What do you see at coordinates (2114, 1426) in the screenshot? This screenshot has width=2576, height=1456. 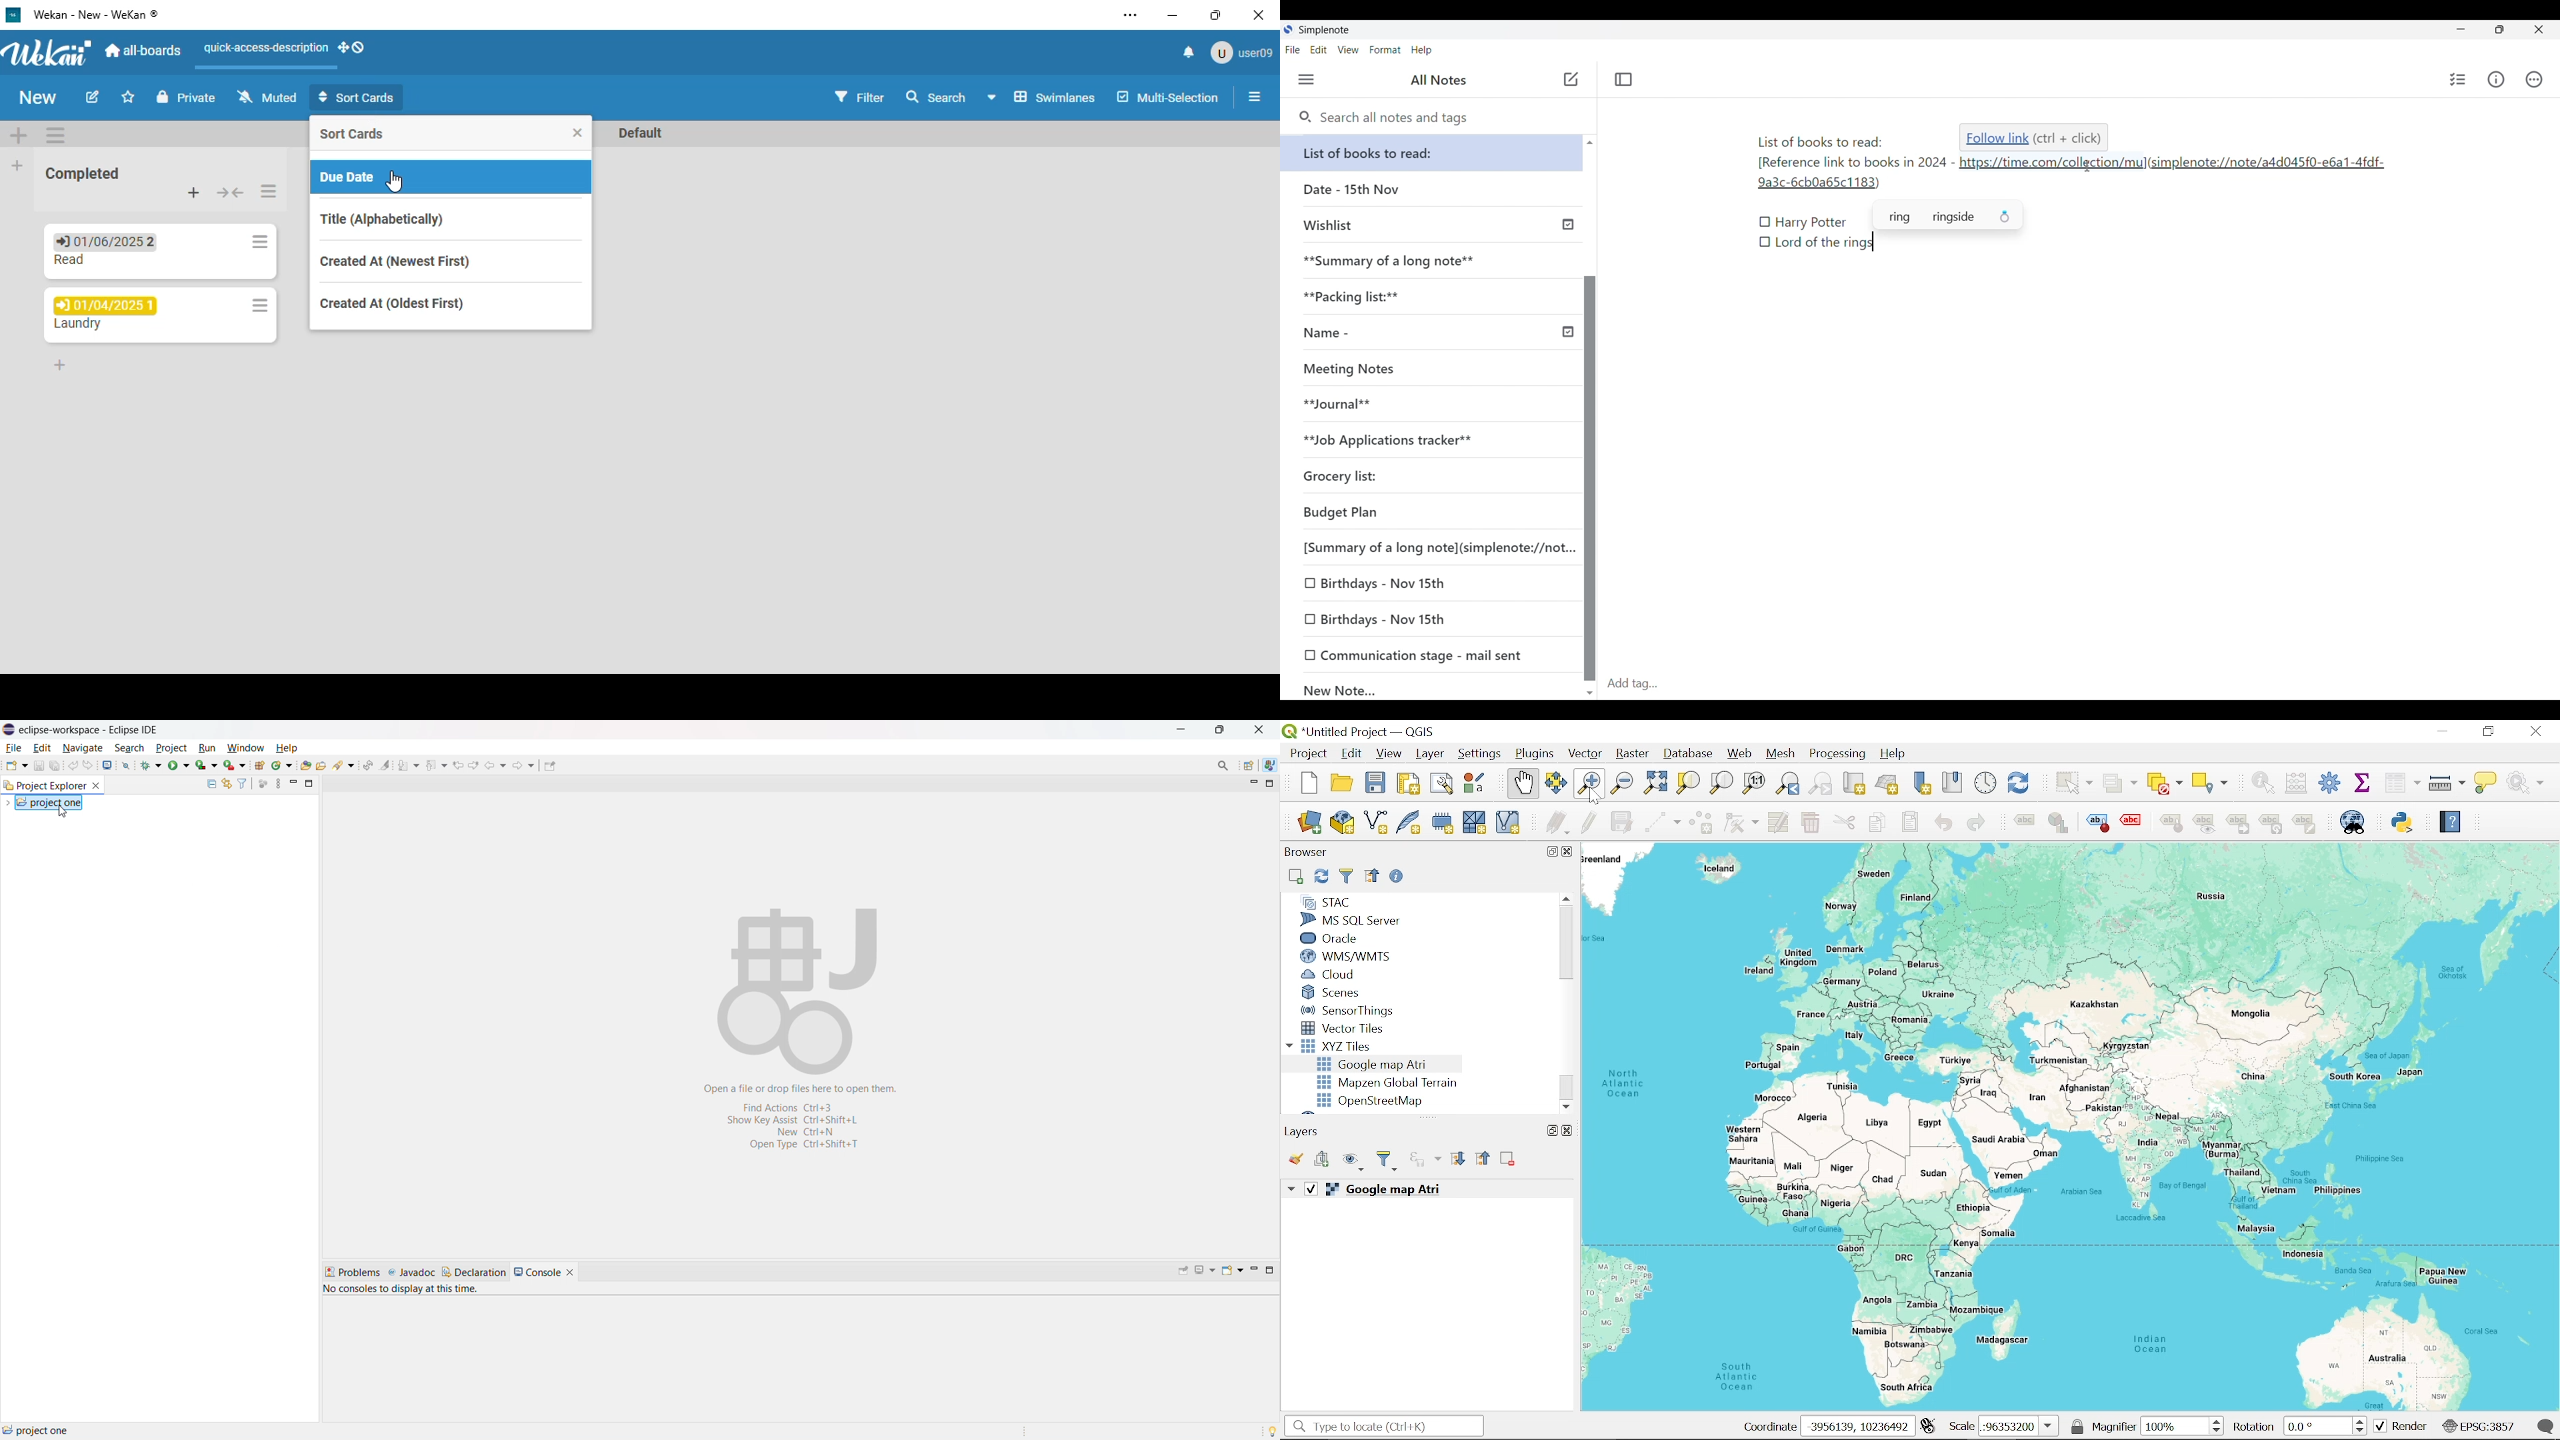 I see `magnifier` at bounding box center [2114, 1426].